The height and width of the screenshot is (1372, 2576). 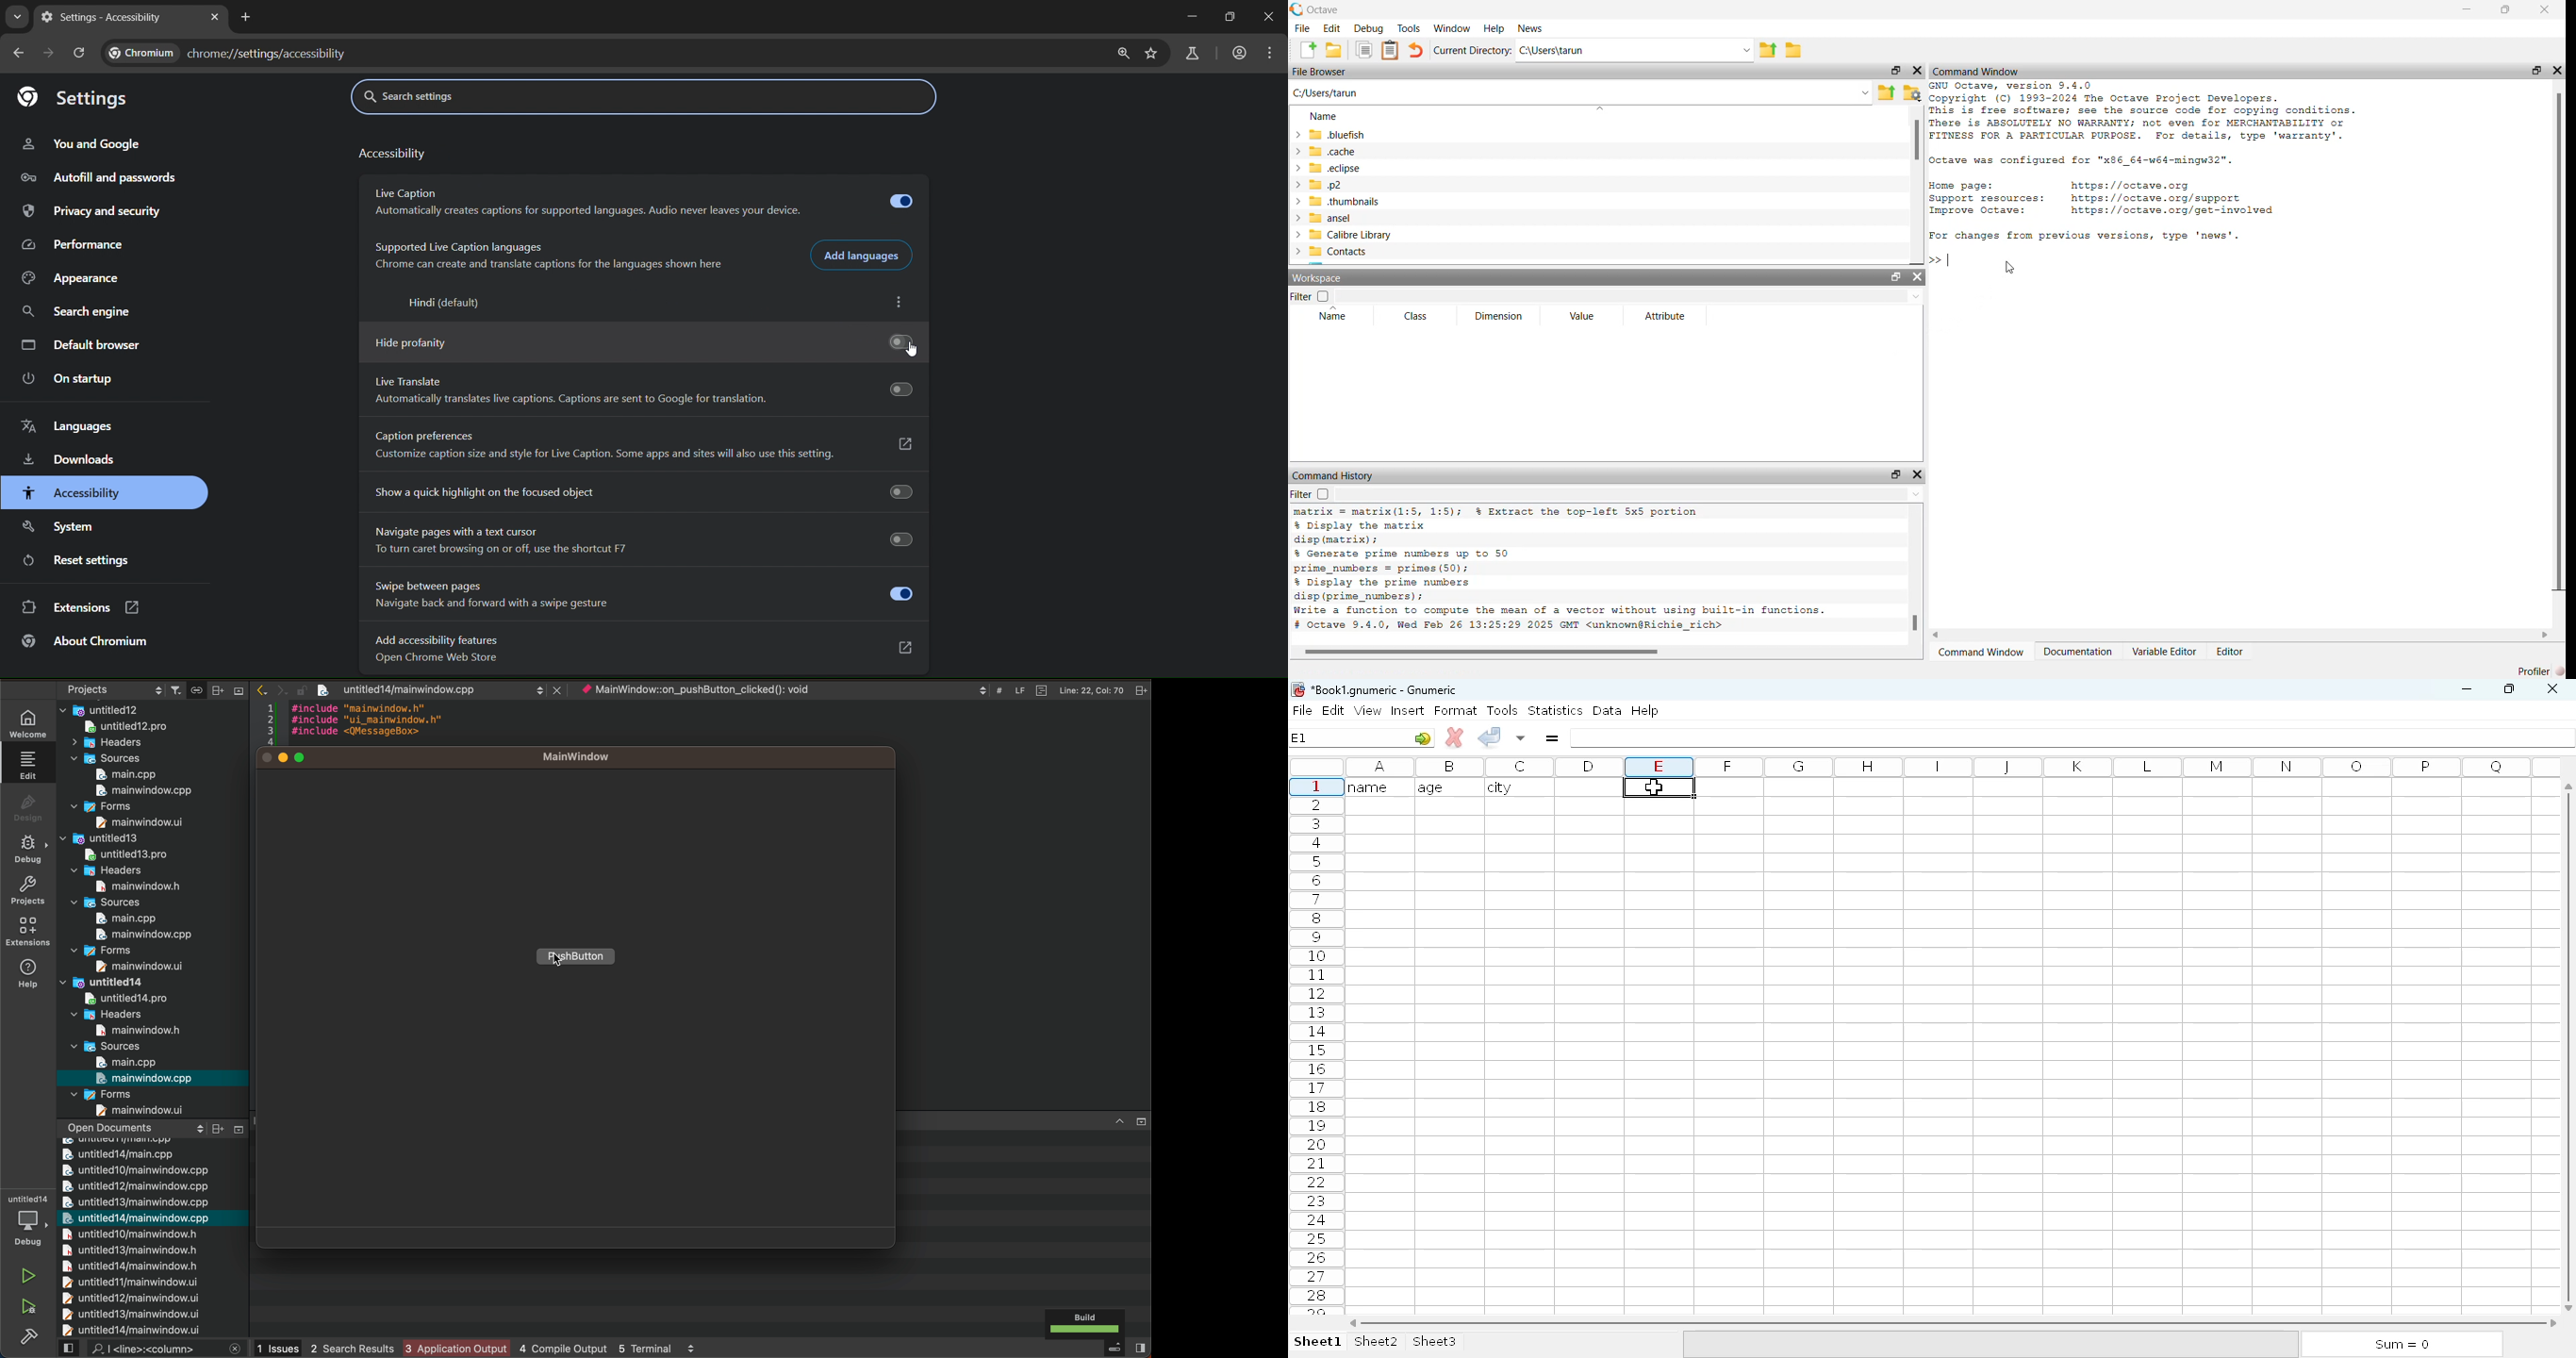 I want to click on DESIGN, so click(x=26, y=805).